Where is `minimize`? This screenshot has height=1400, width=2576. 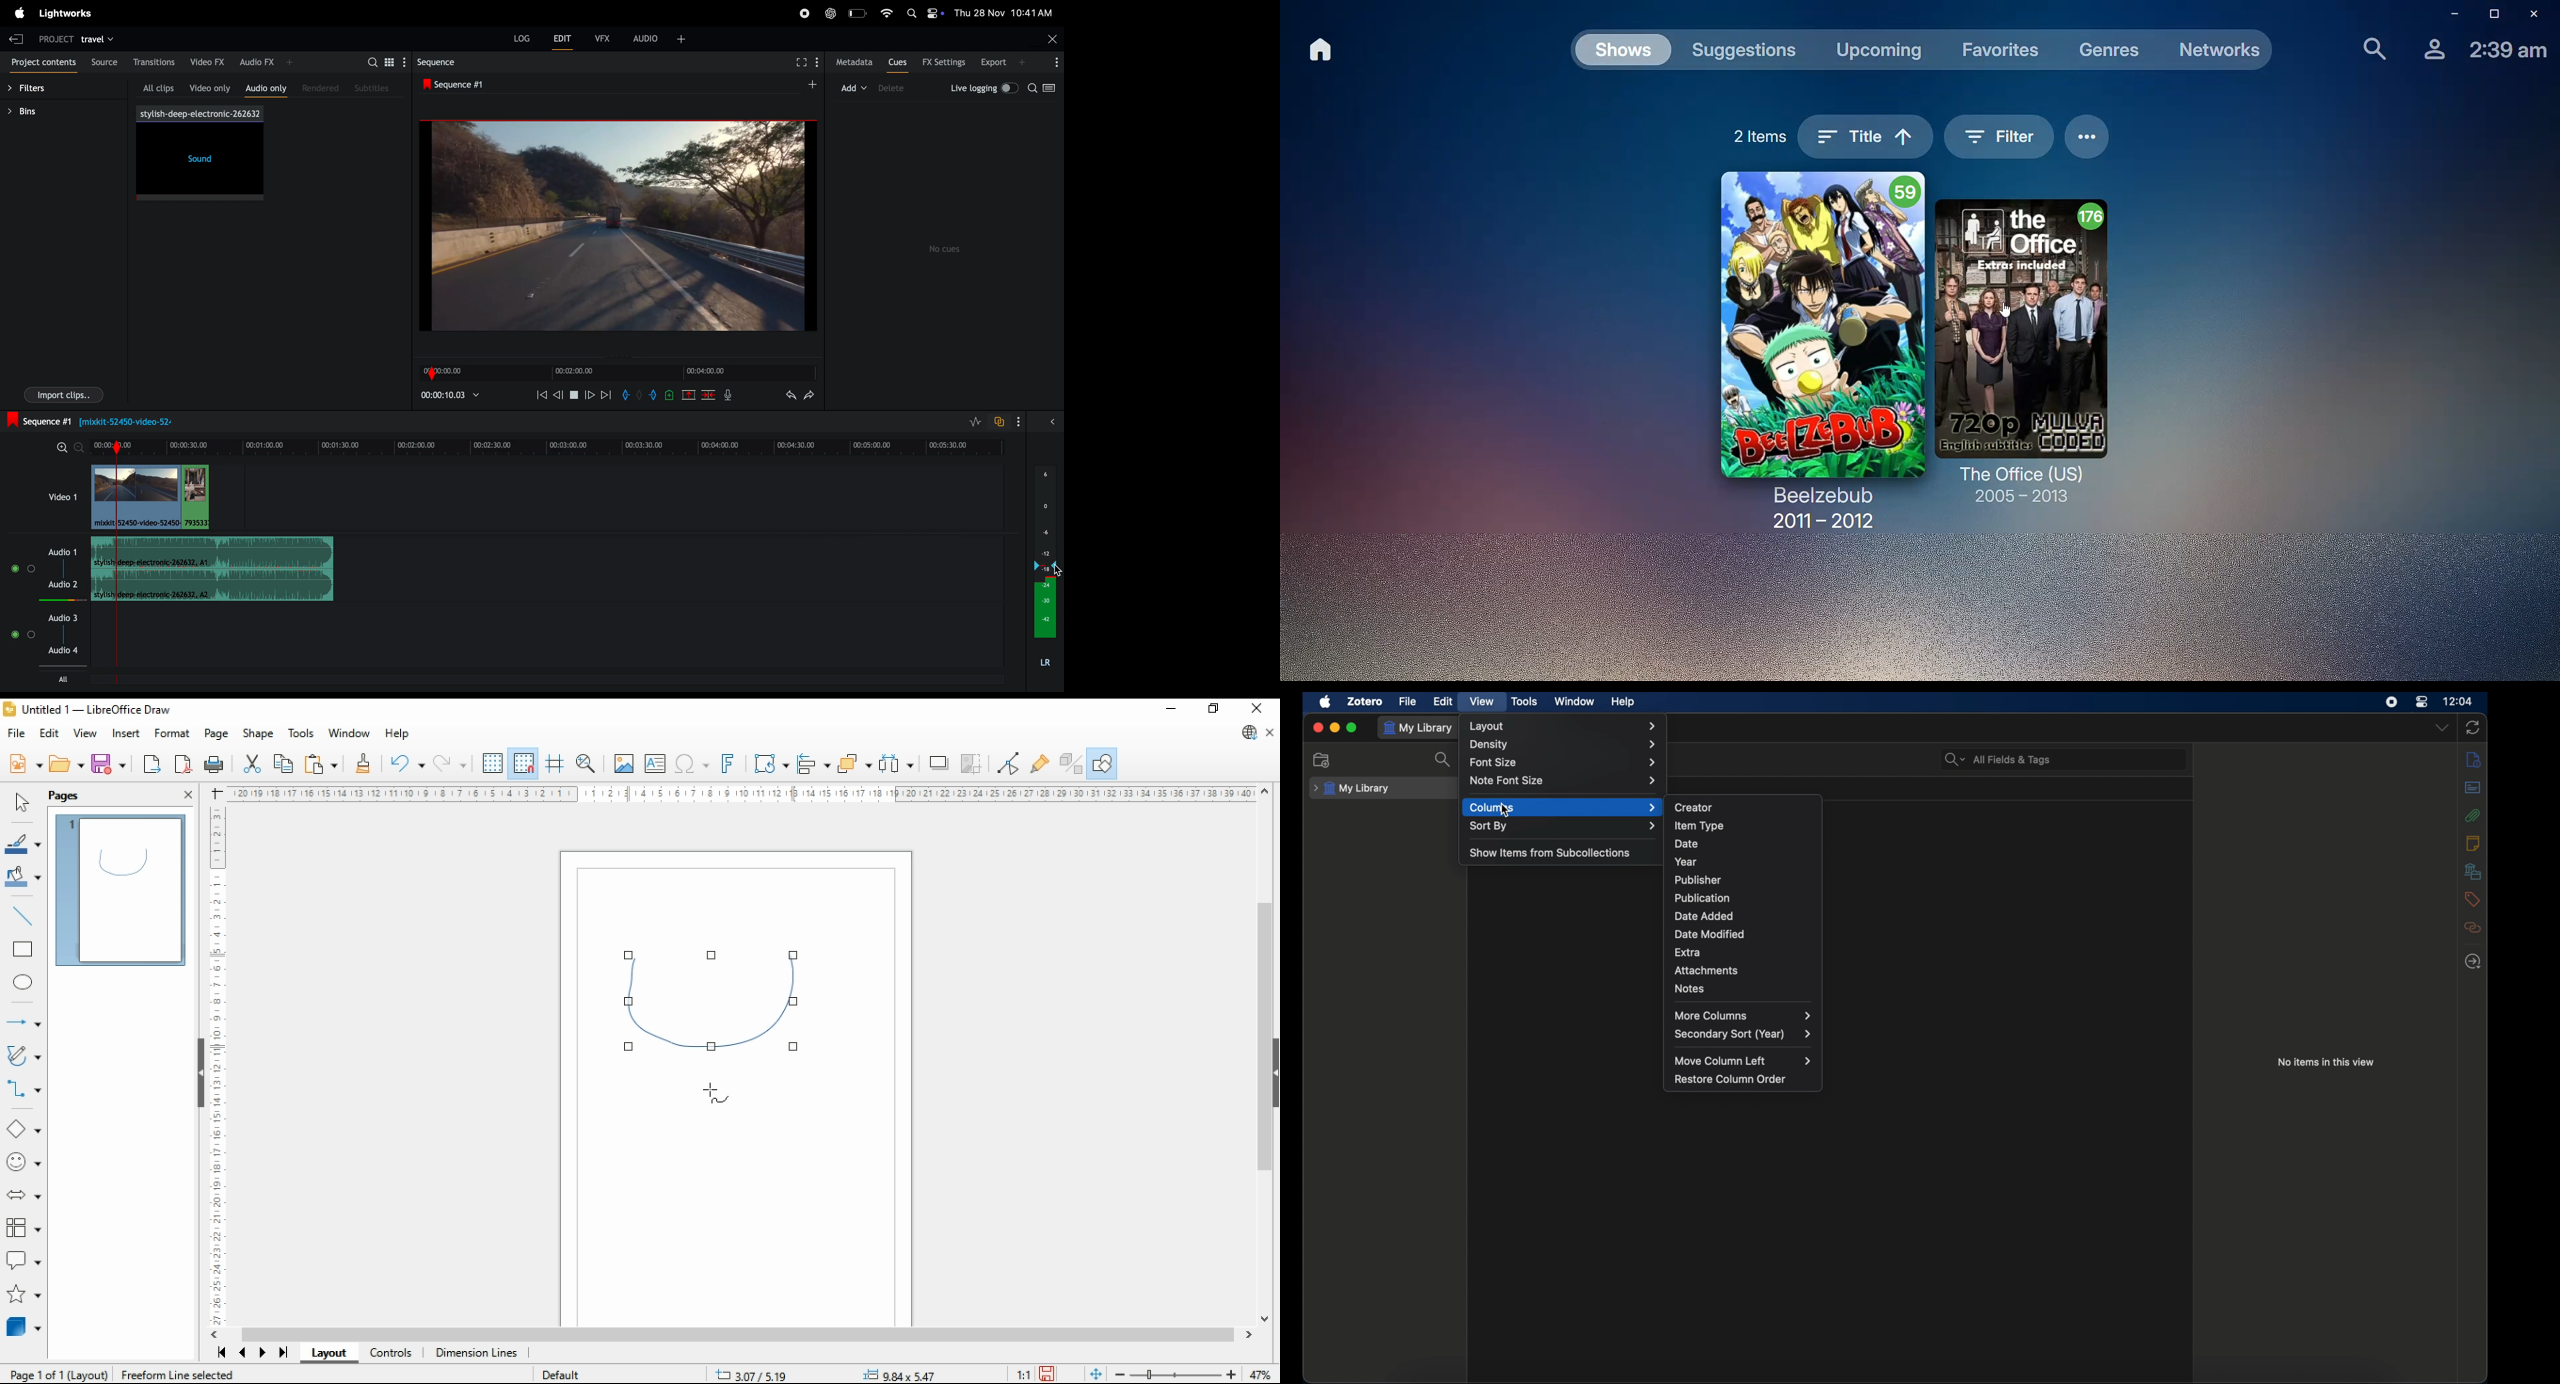
minimize is located at coordinates (1334, 727).